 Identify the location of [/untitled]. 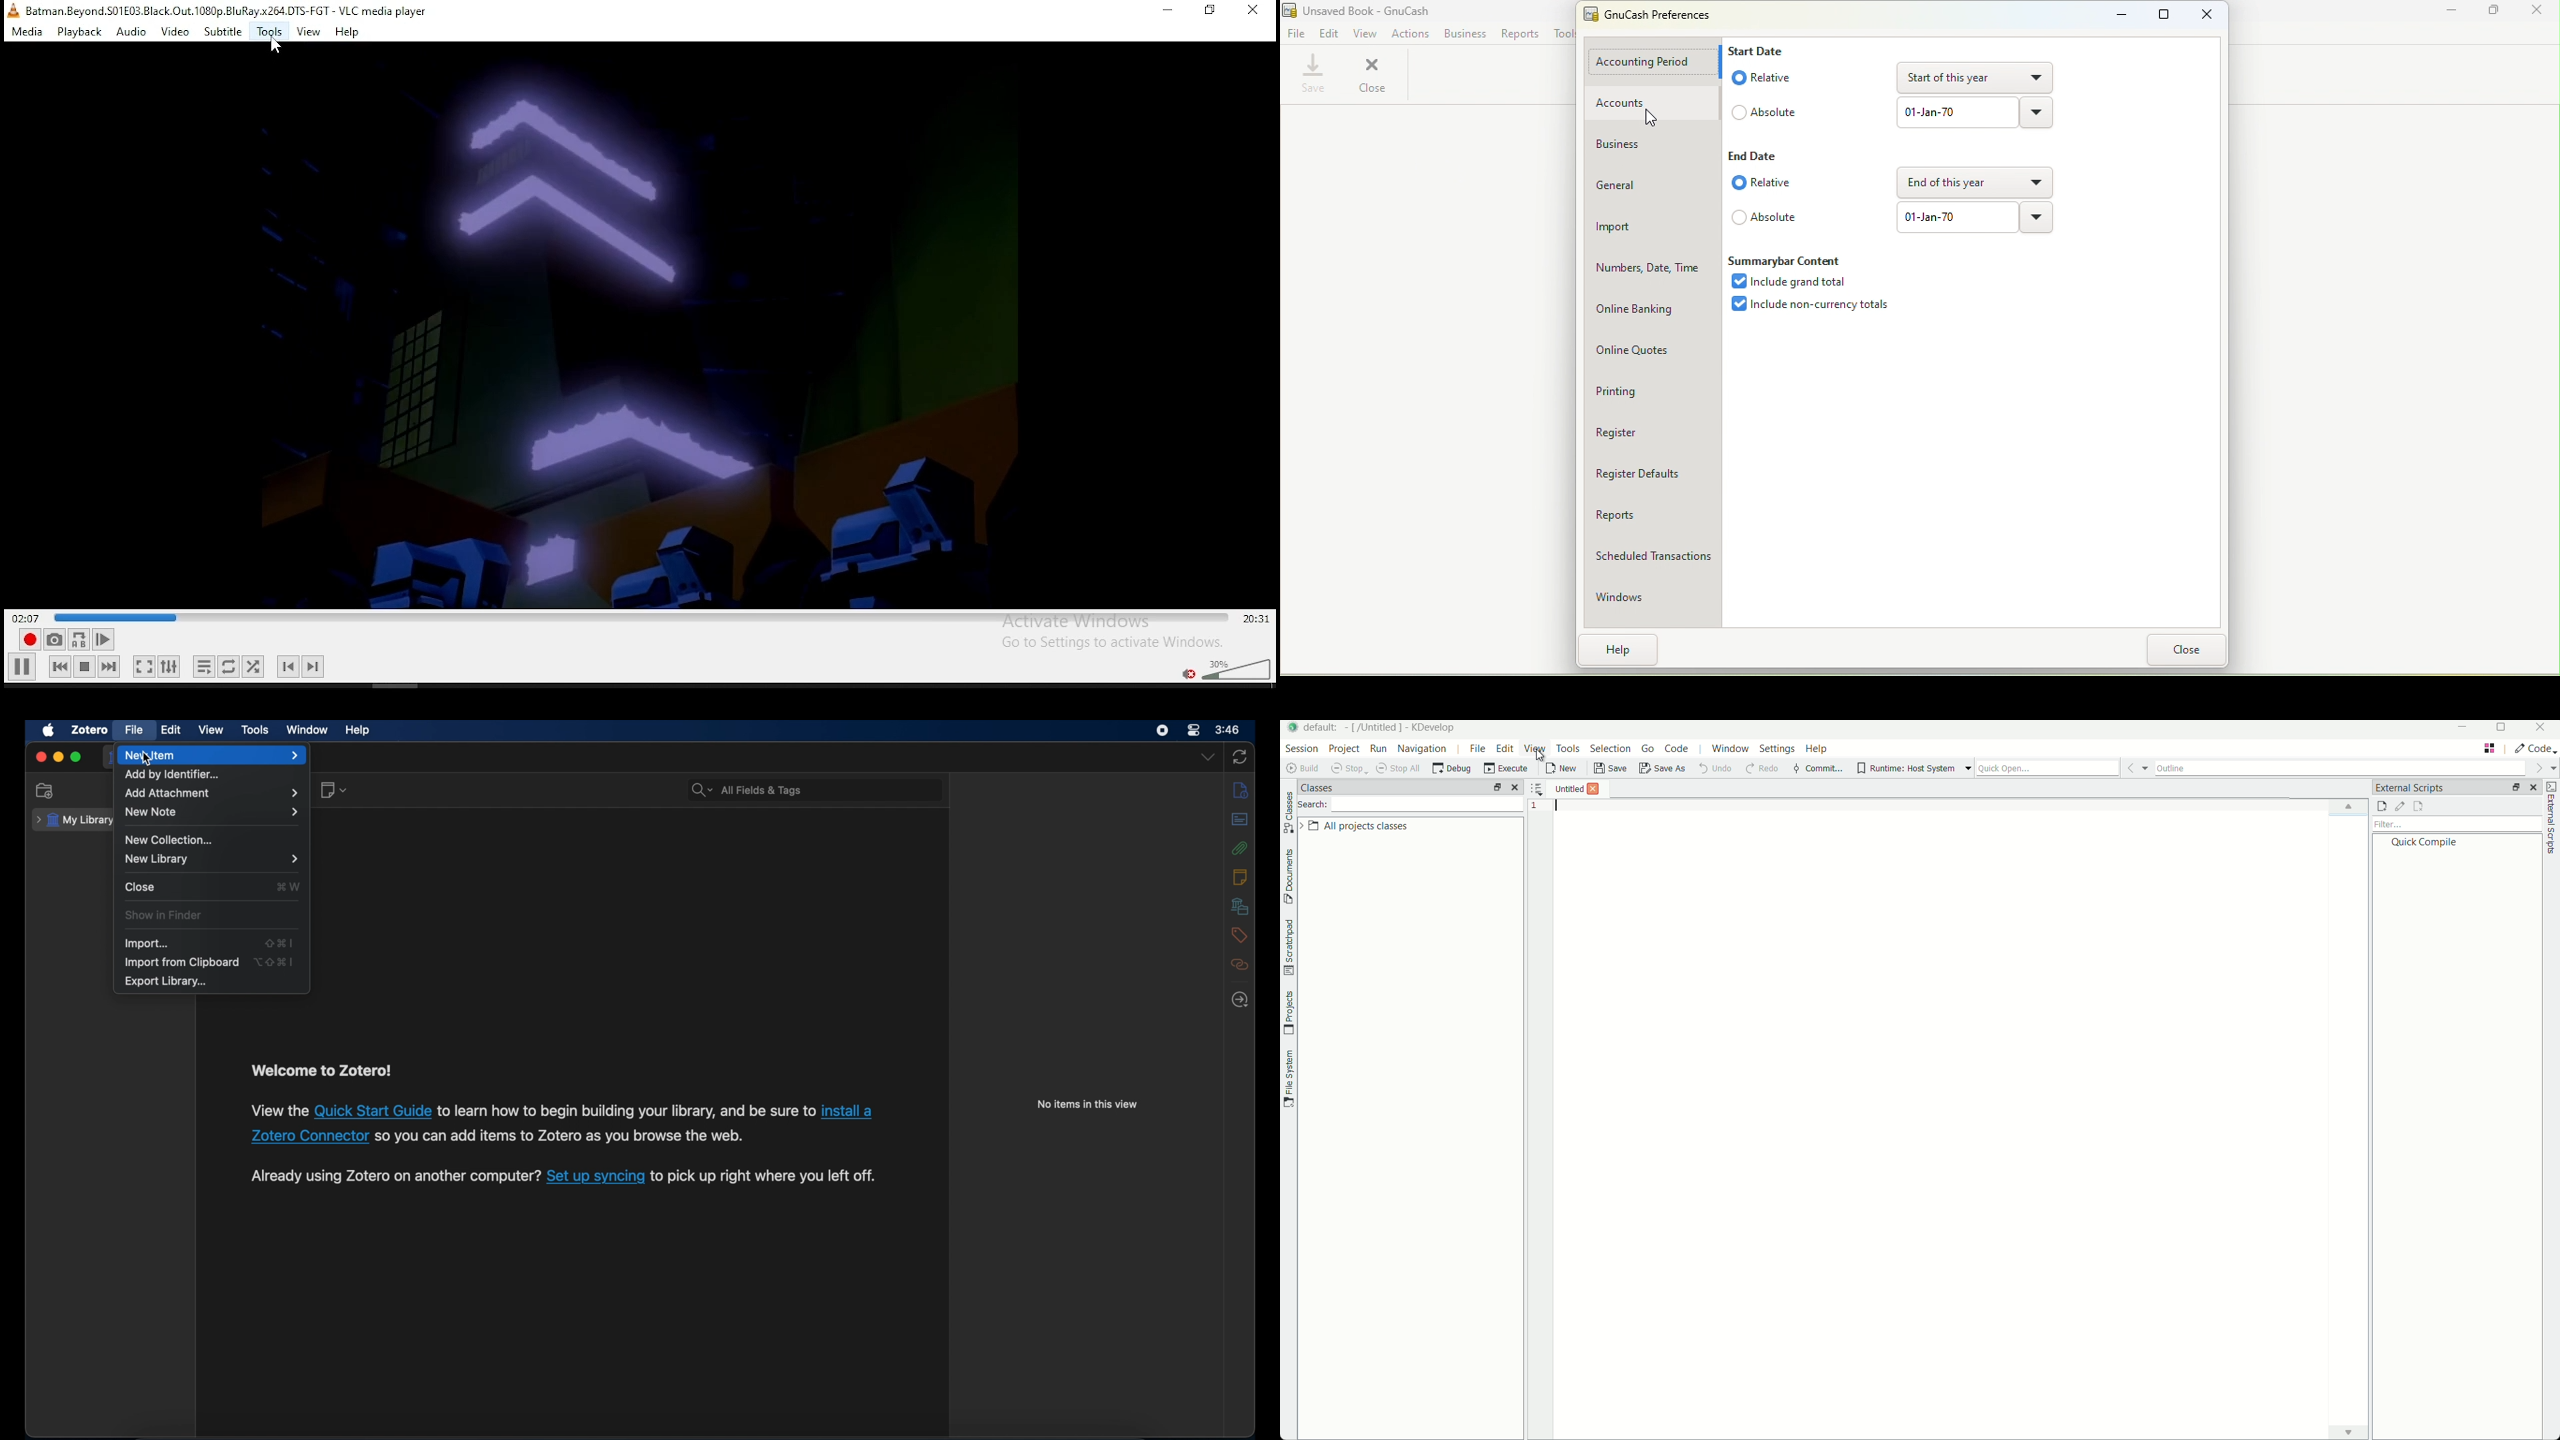
(1373, 728).